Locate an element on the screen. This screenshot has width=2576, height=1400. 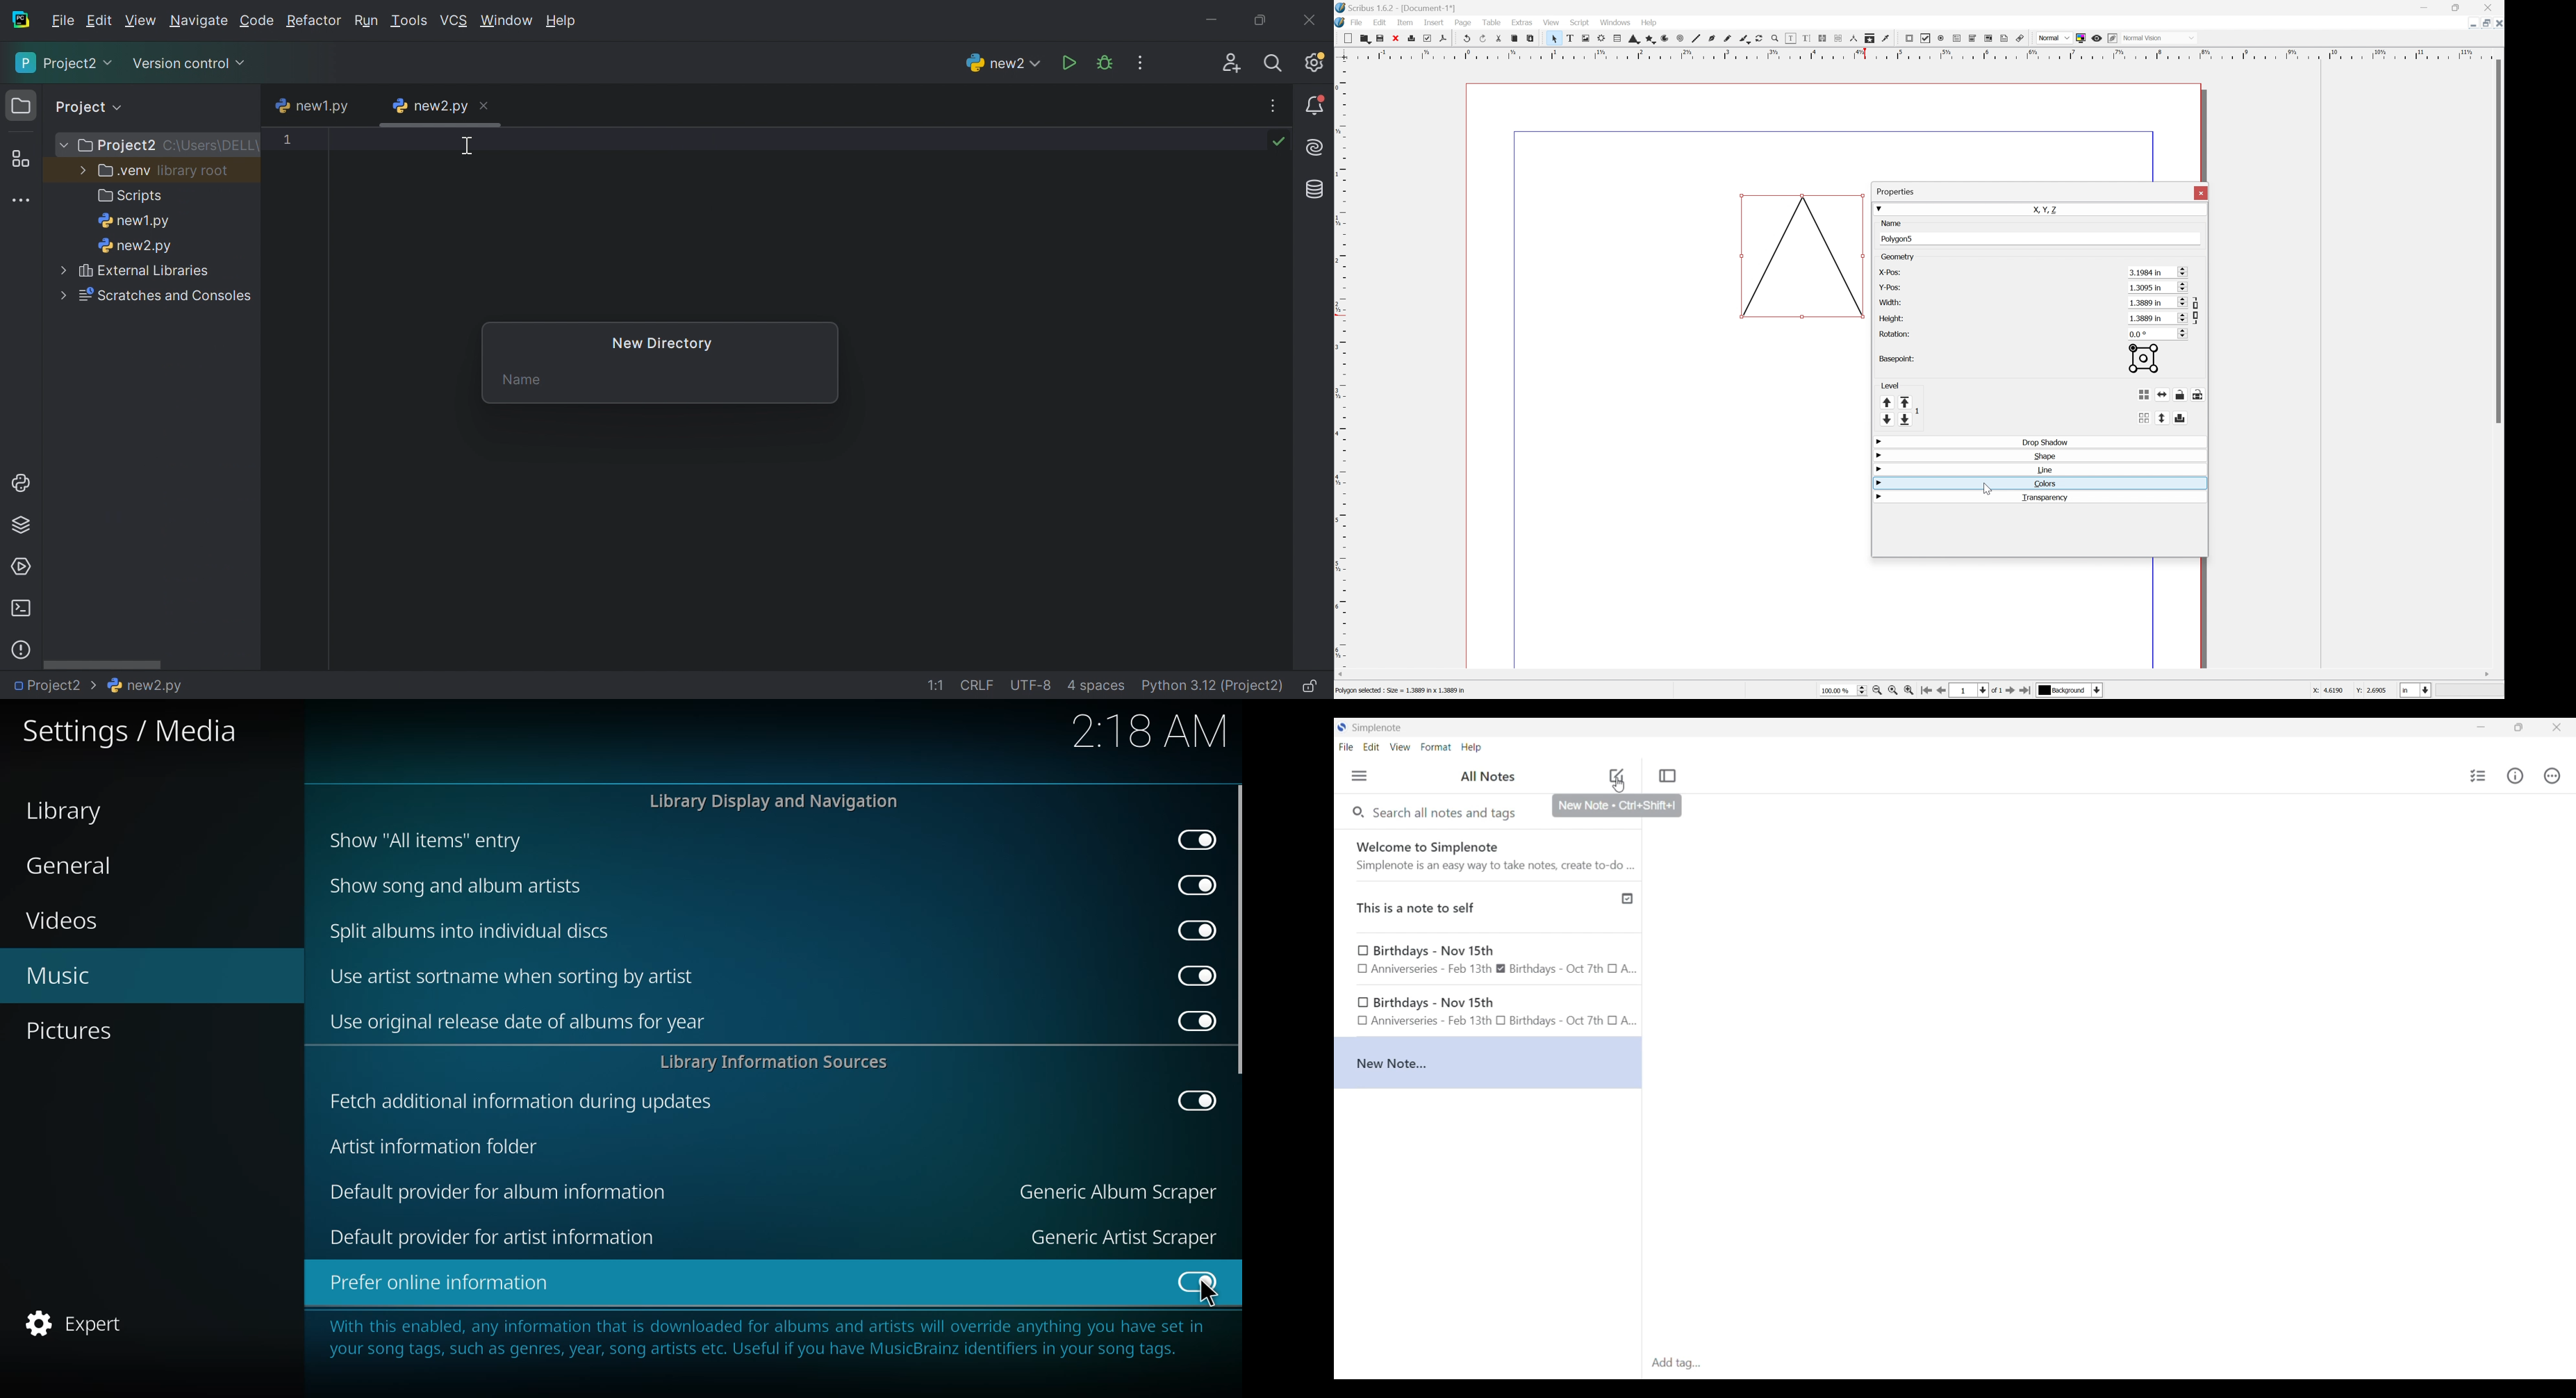
enabled is located at coordinates (1195, 1281).